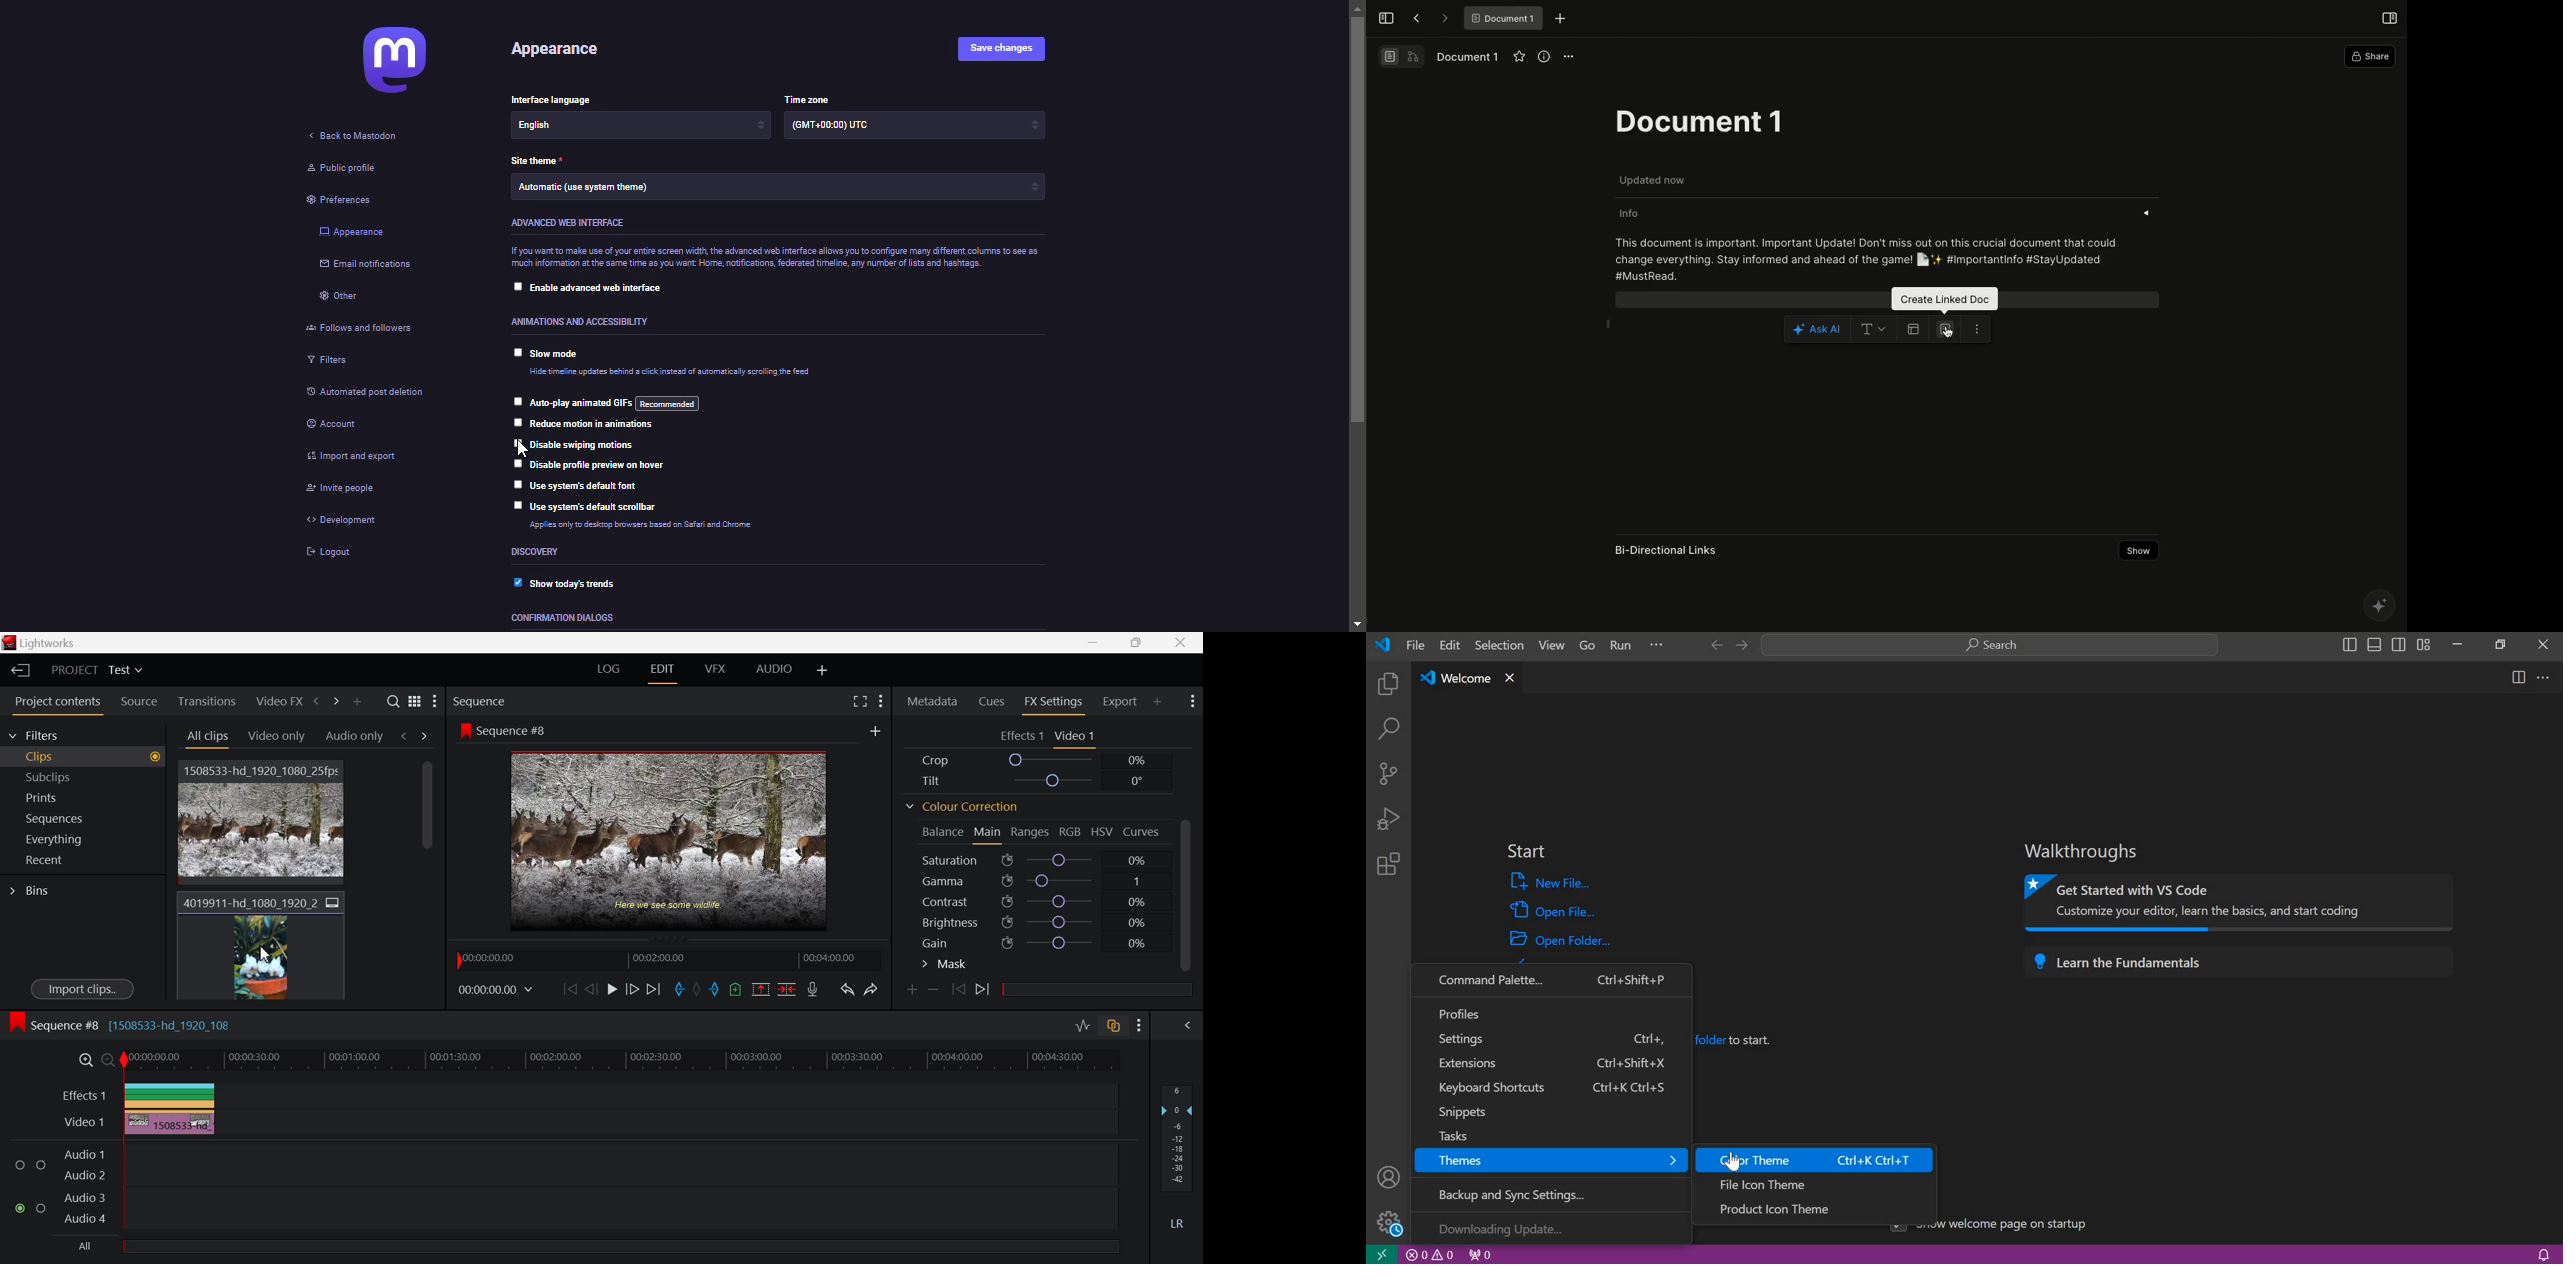 This screenshot has width=2576, height=1288. Describe the element at coordinates (762, 989) in the screenshot. I see `Remove marked section` at that location.